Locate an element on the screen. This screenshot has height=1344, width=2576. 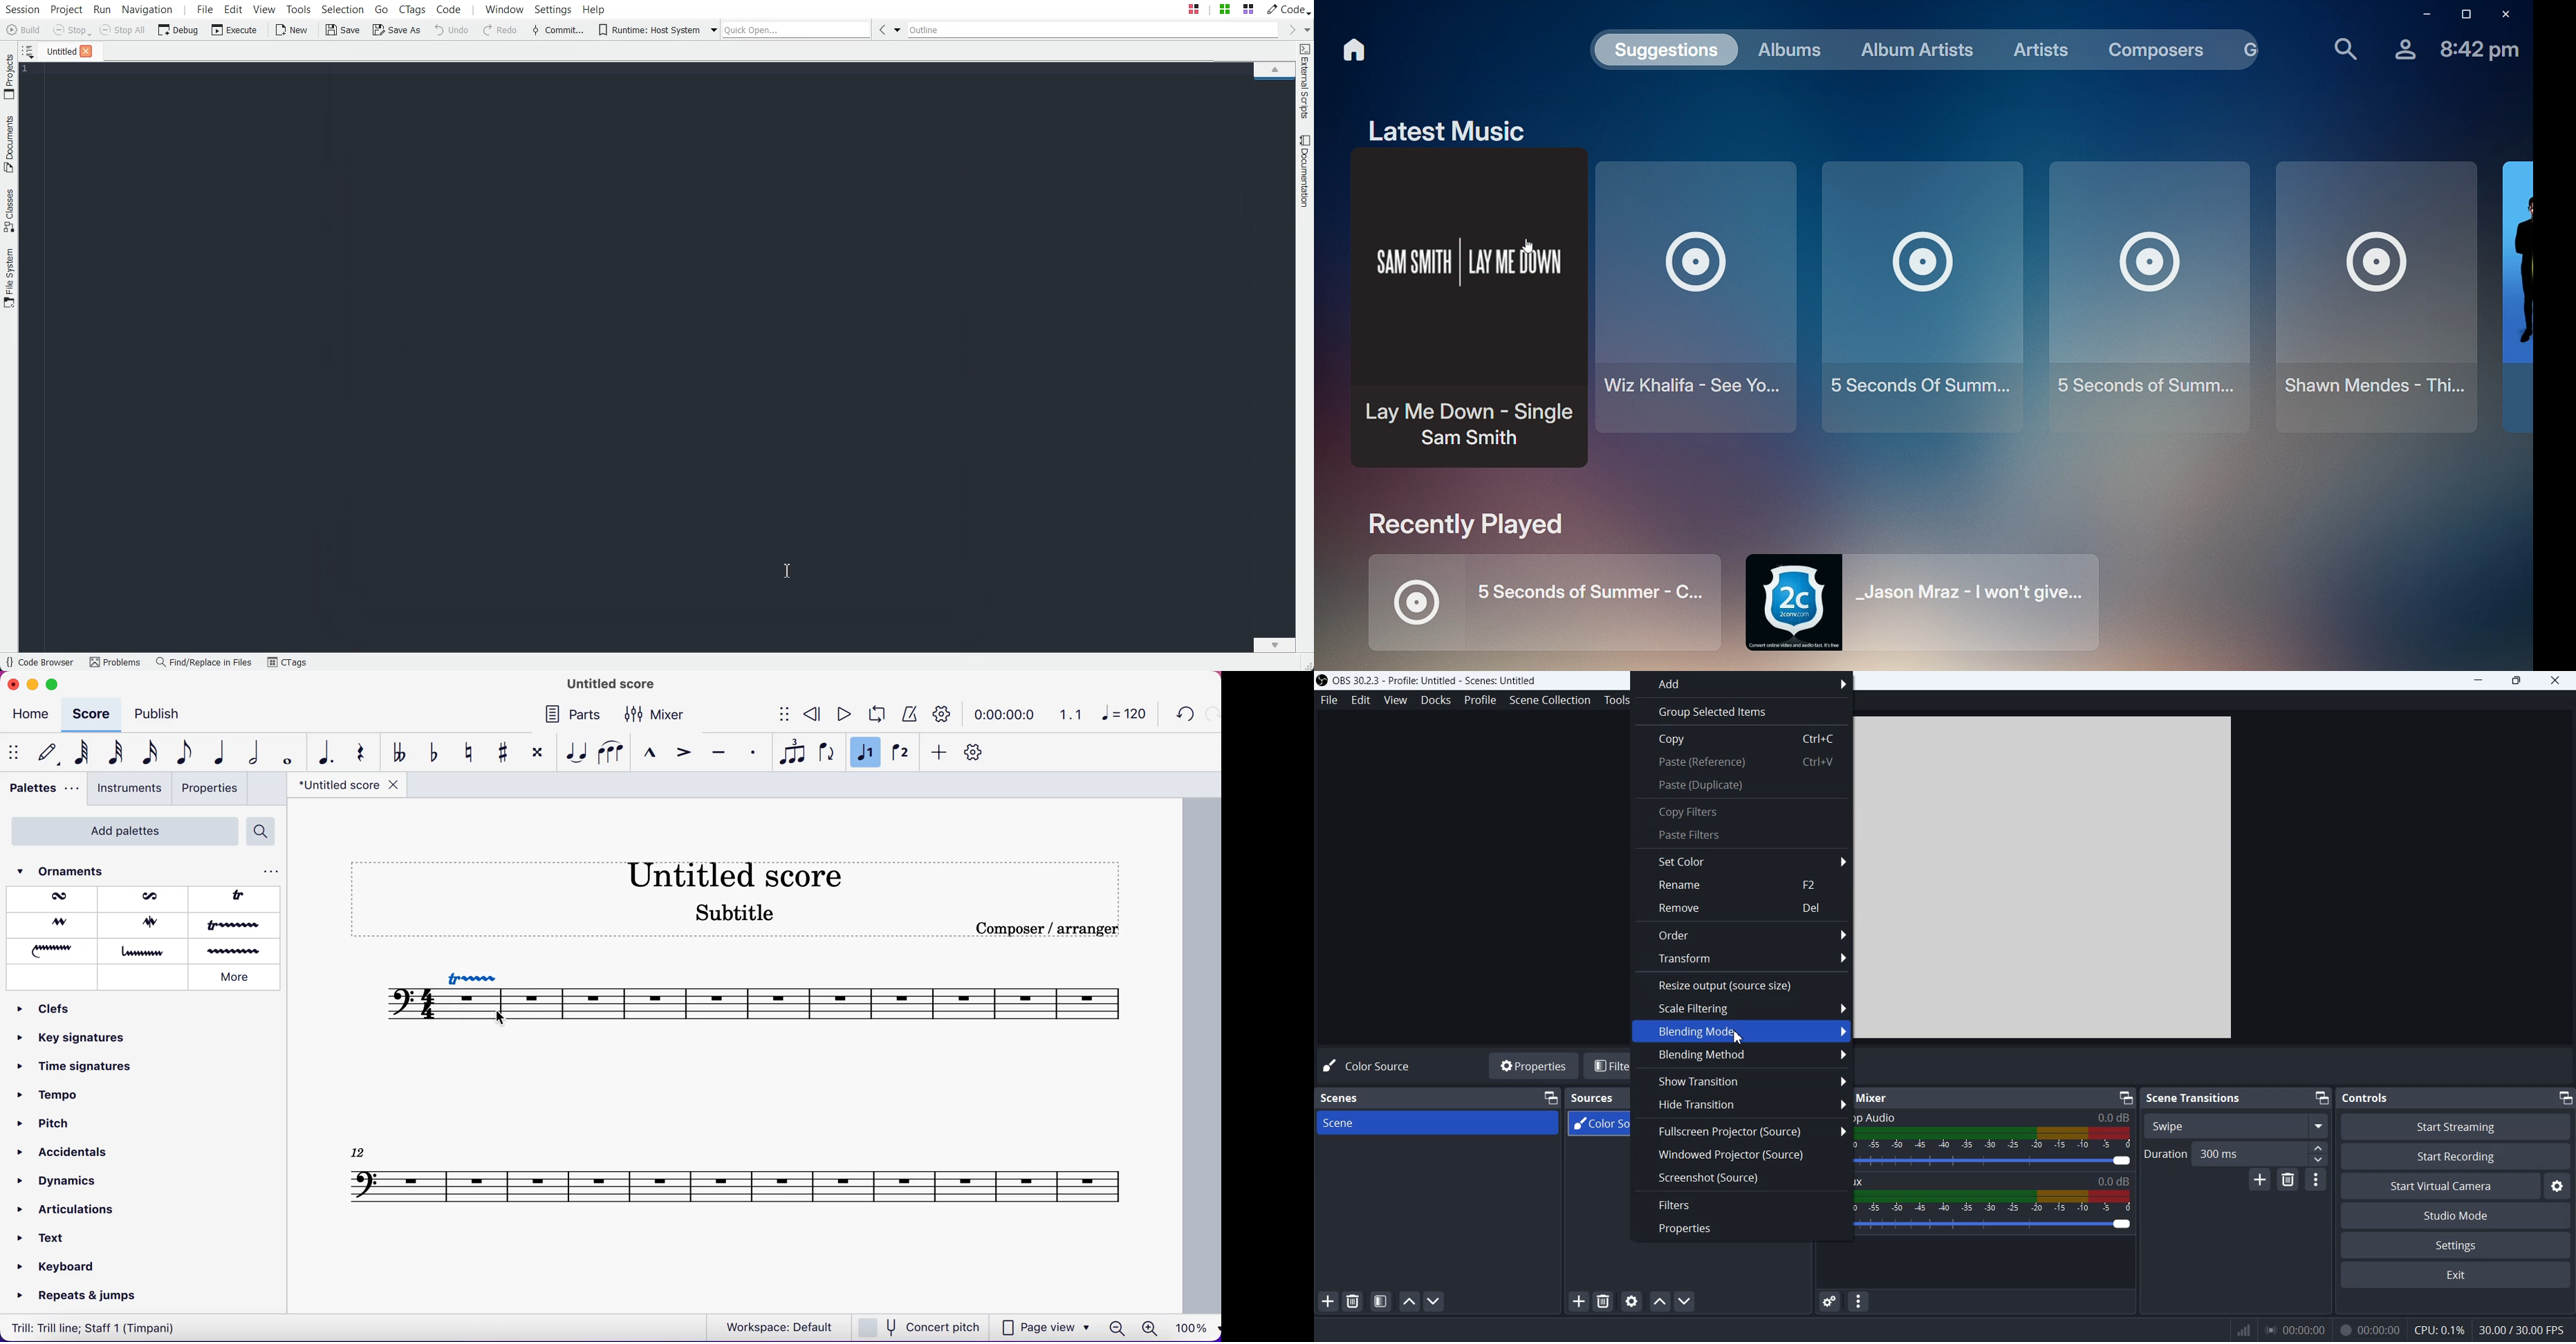
Volume Indicator is located at coordinates (1996, 1139).